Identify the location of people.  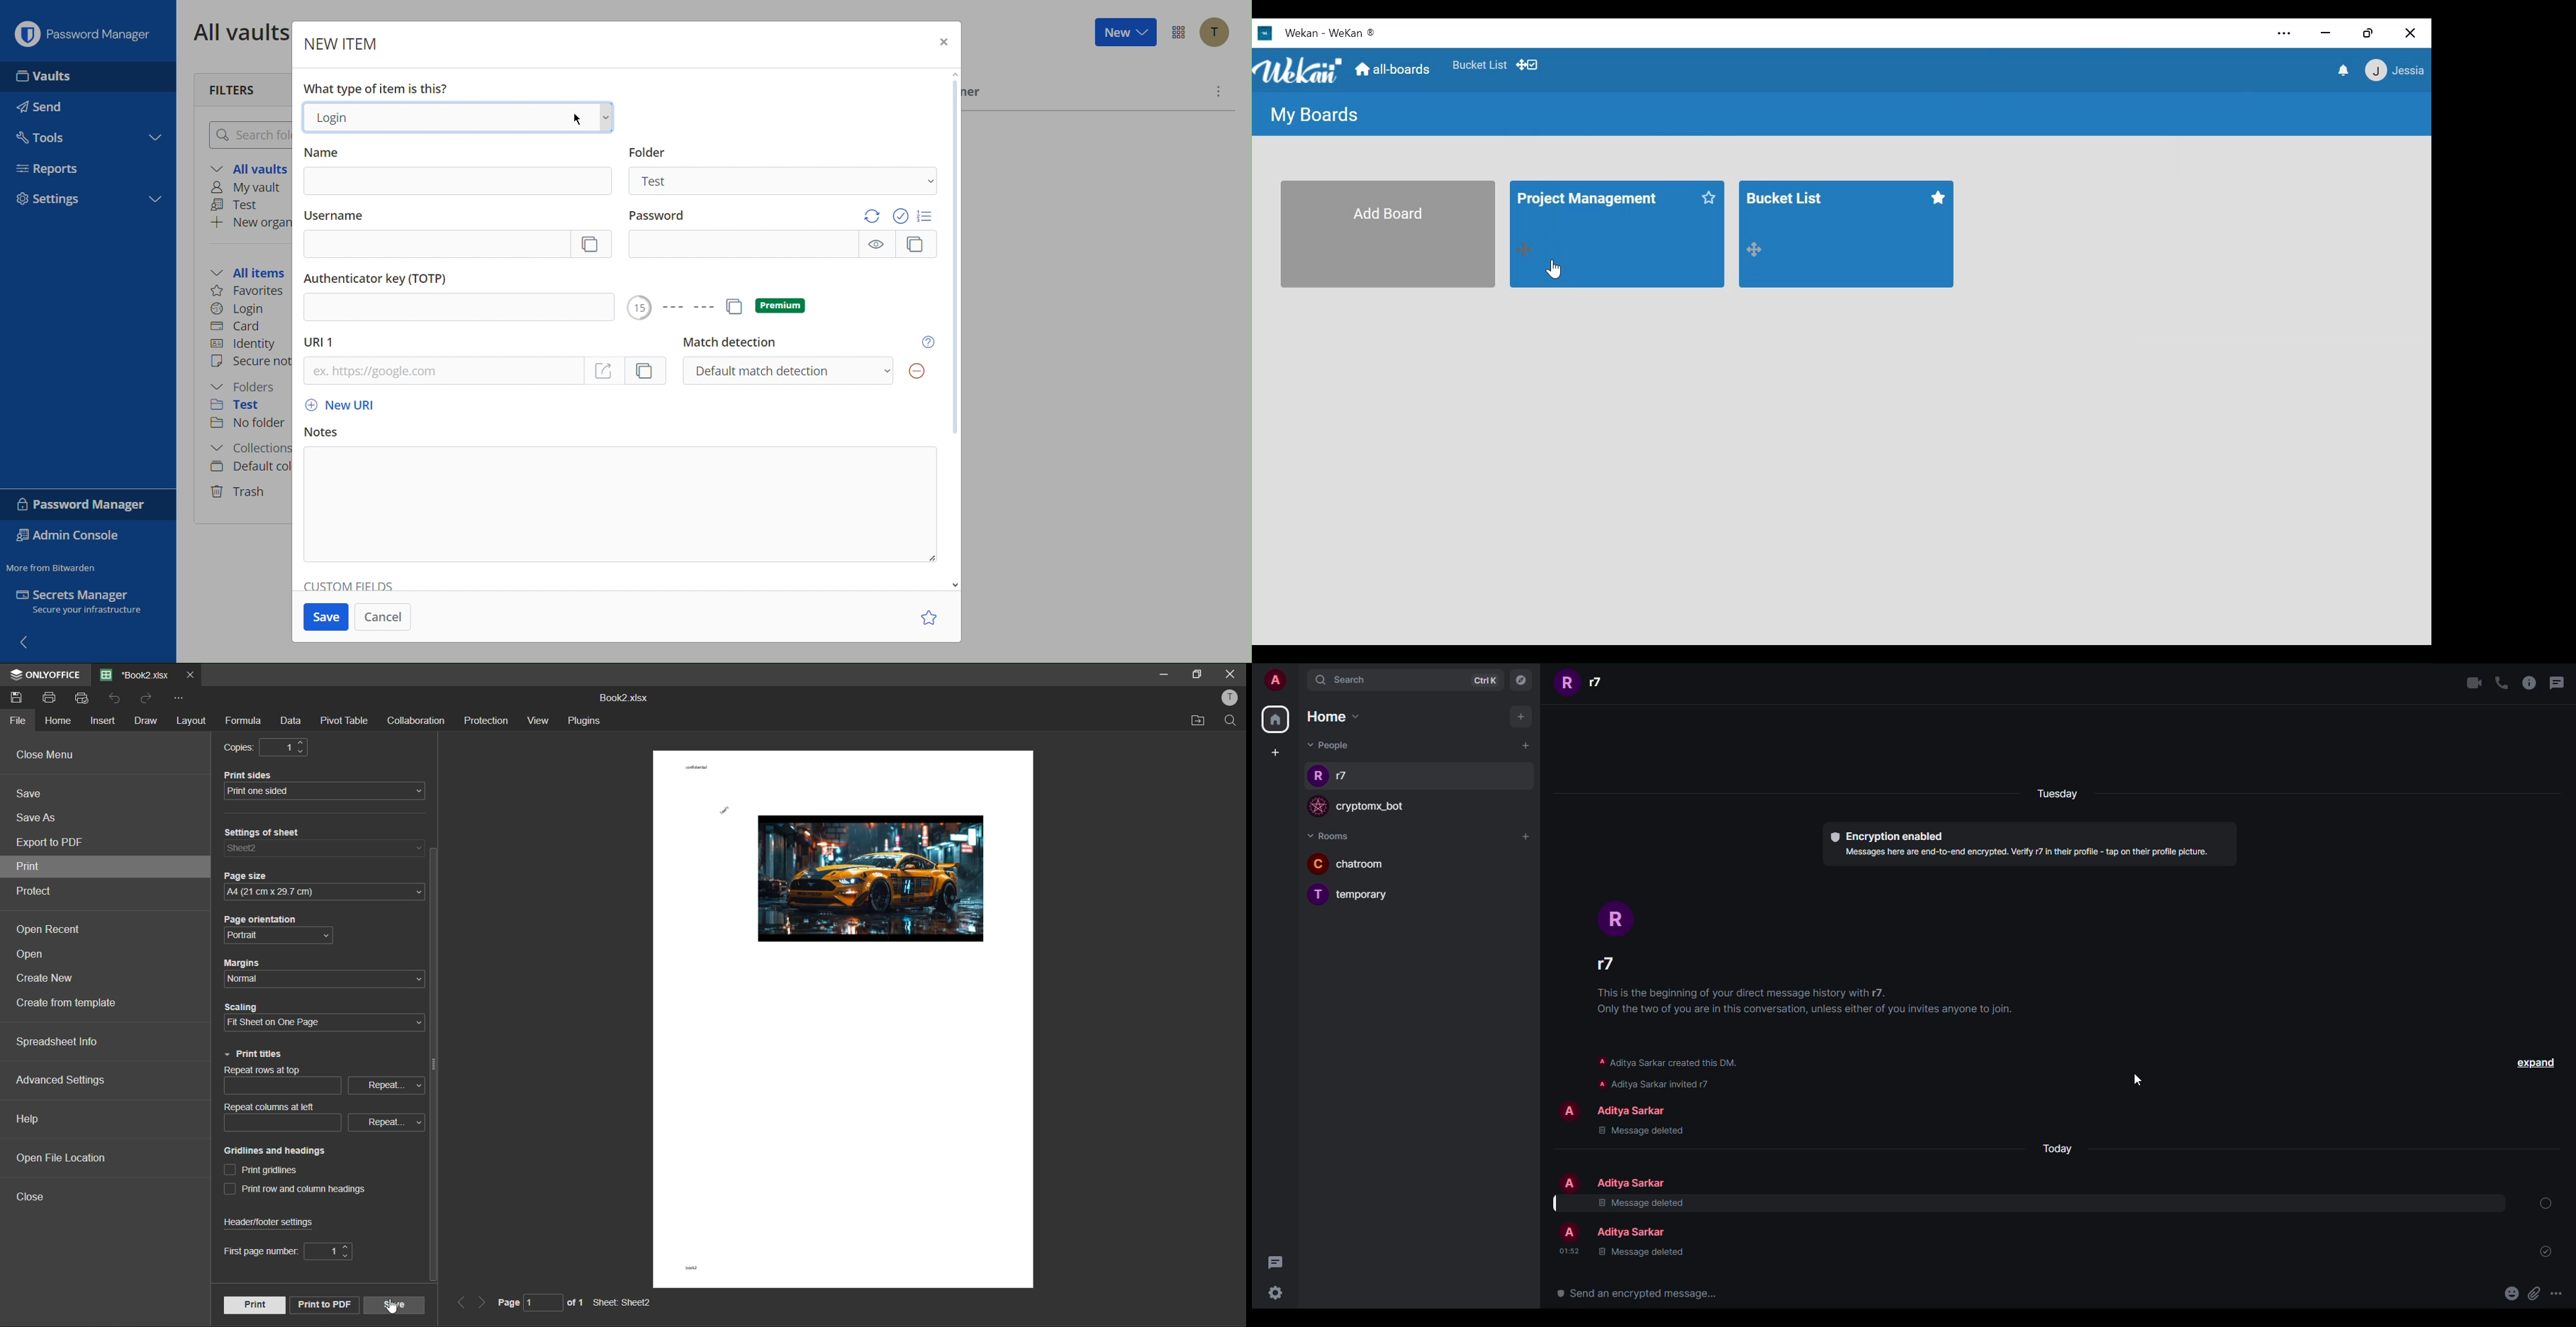
(1347, 777).